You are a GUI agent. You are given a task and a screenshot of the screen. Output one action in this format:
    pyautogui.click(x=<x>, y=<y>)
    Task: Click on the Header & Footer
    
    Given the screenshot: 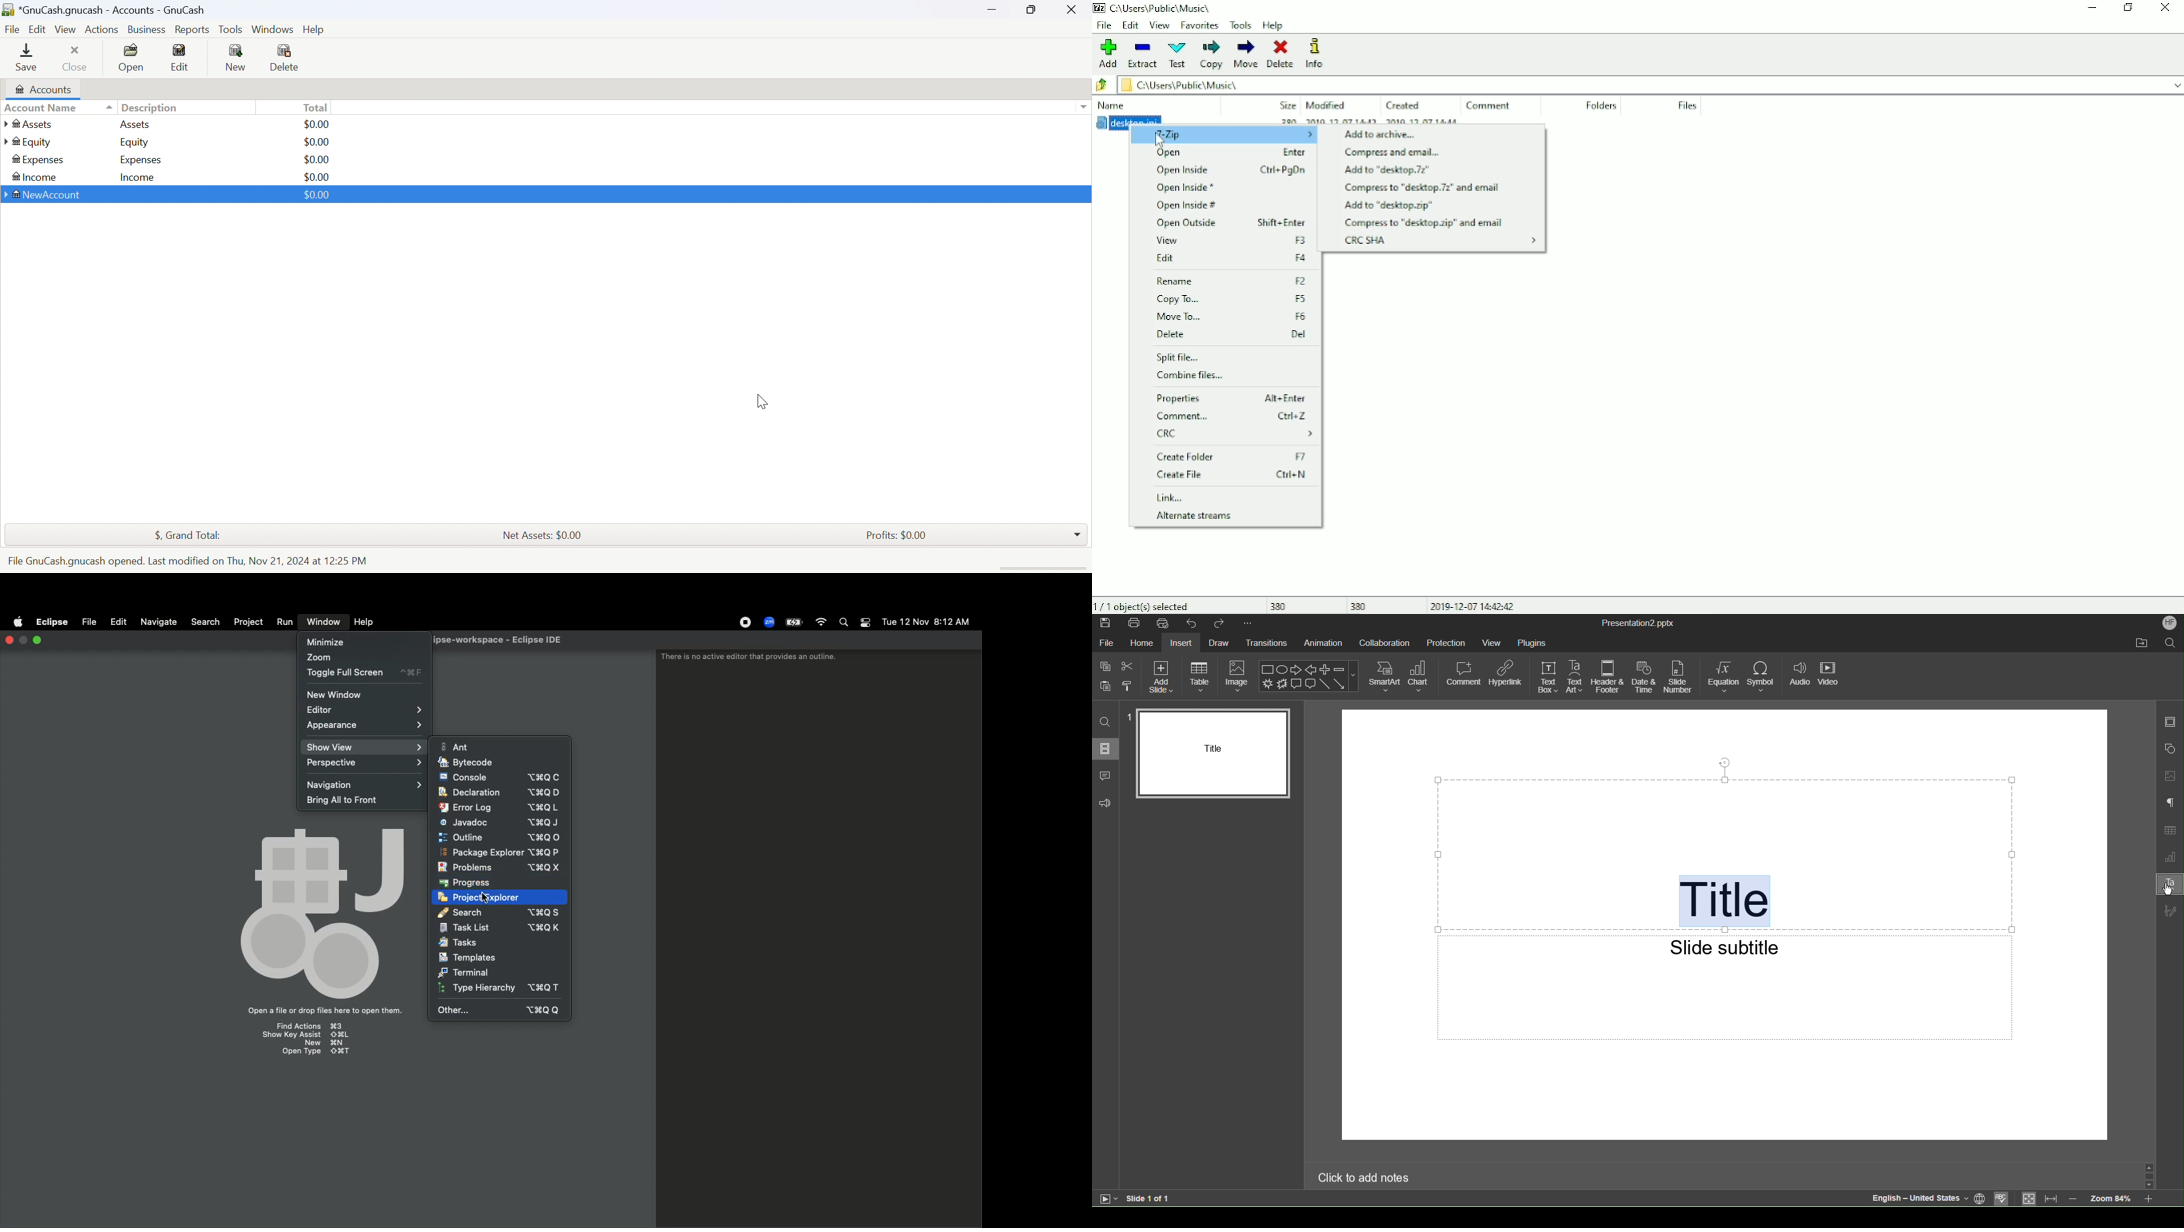 What is the action you would take?
    pyautogui.click(x=1608, y=677)
    